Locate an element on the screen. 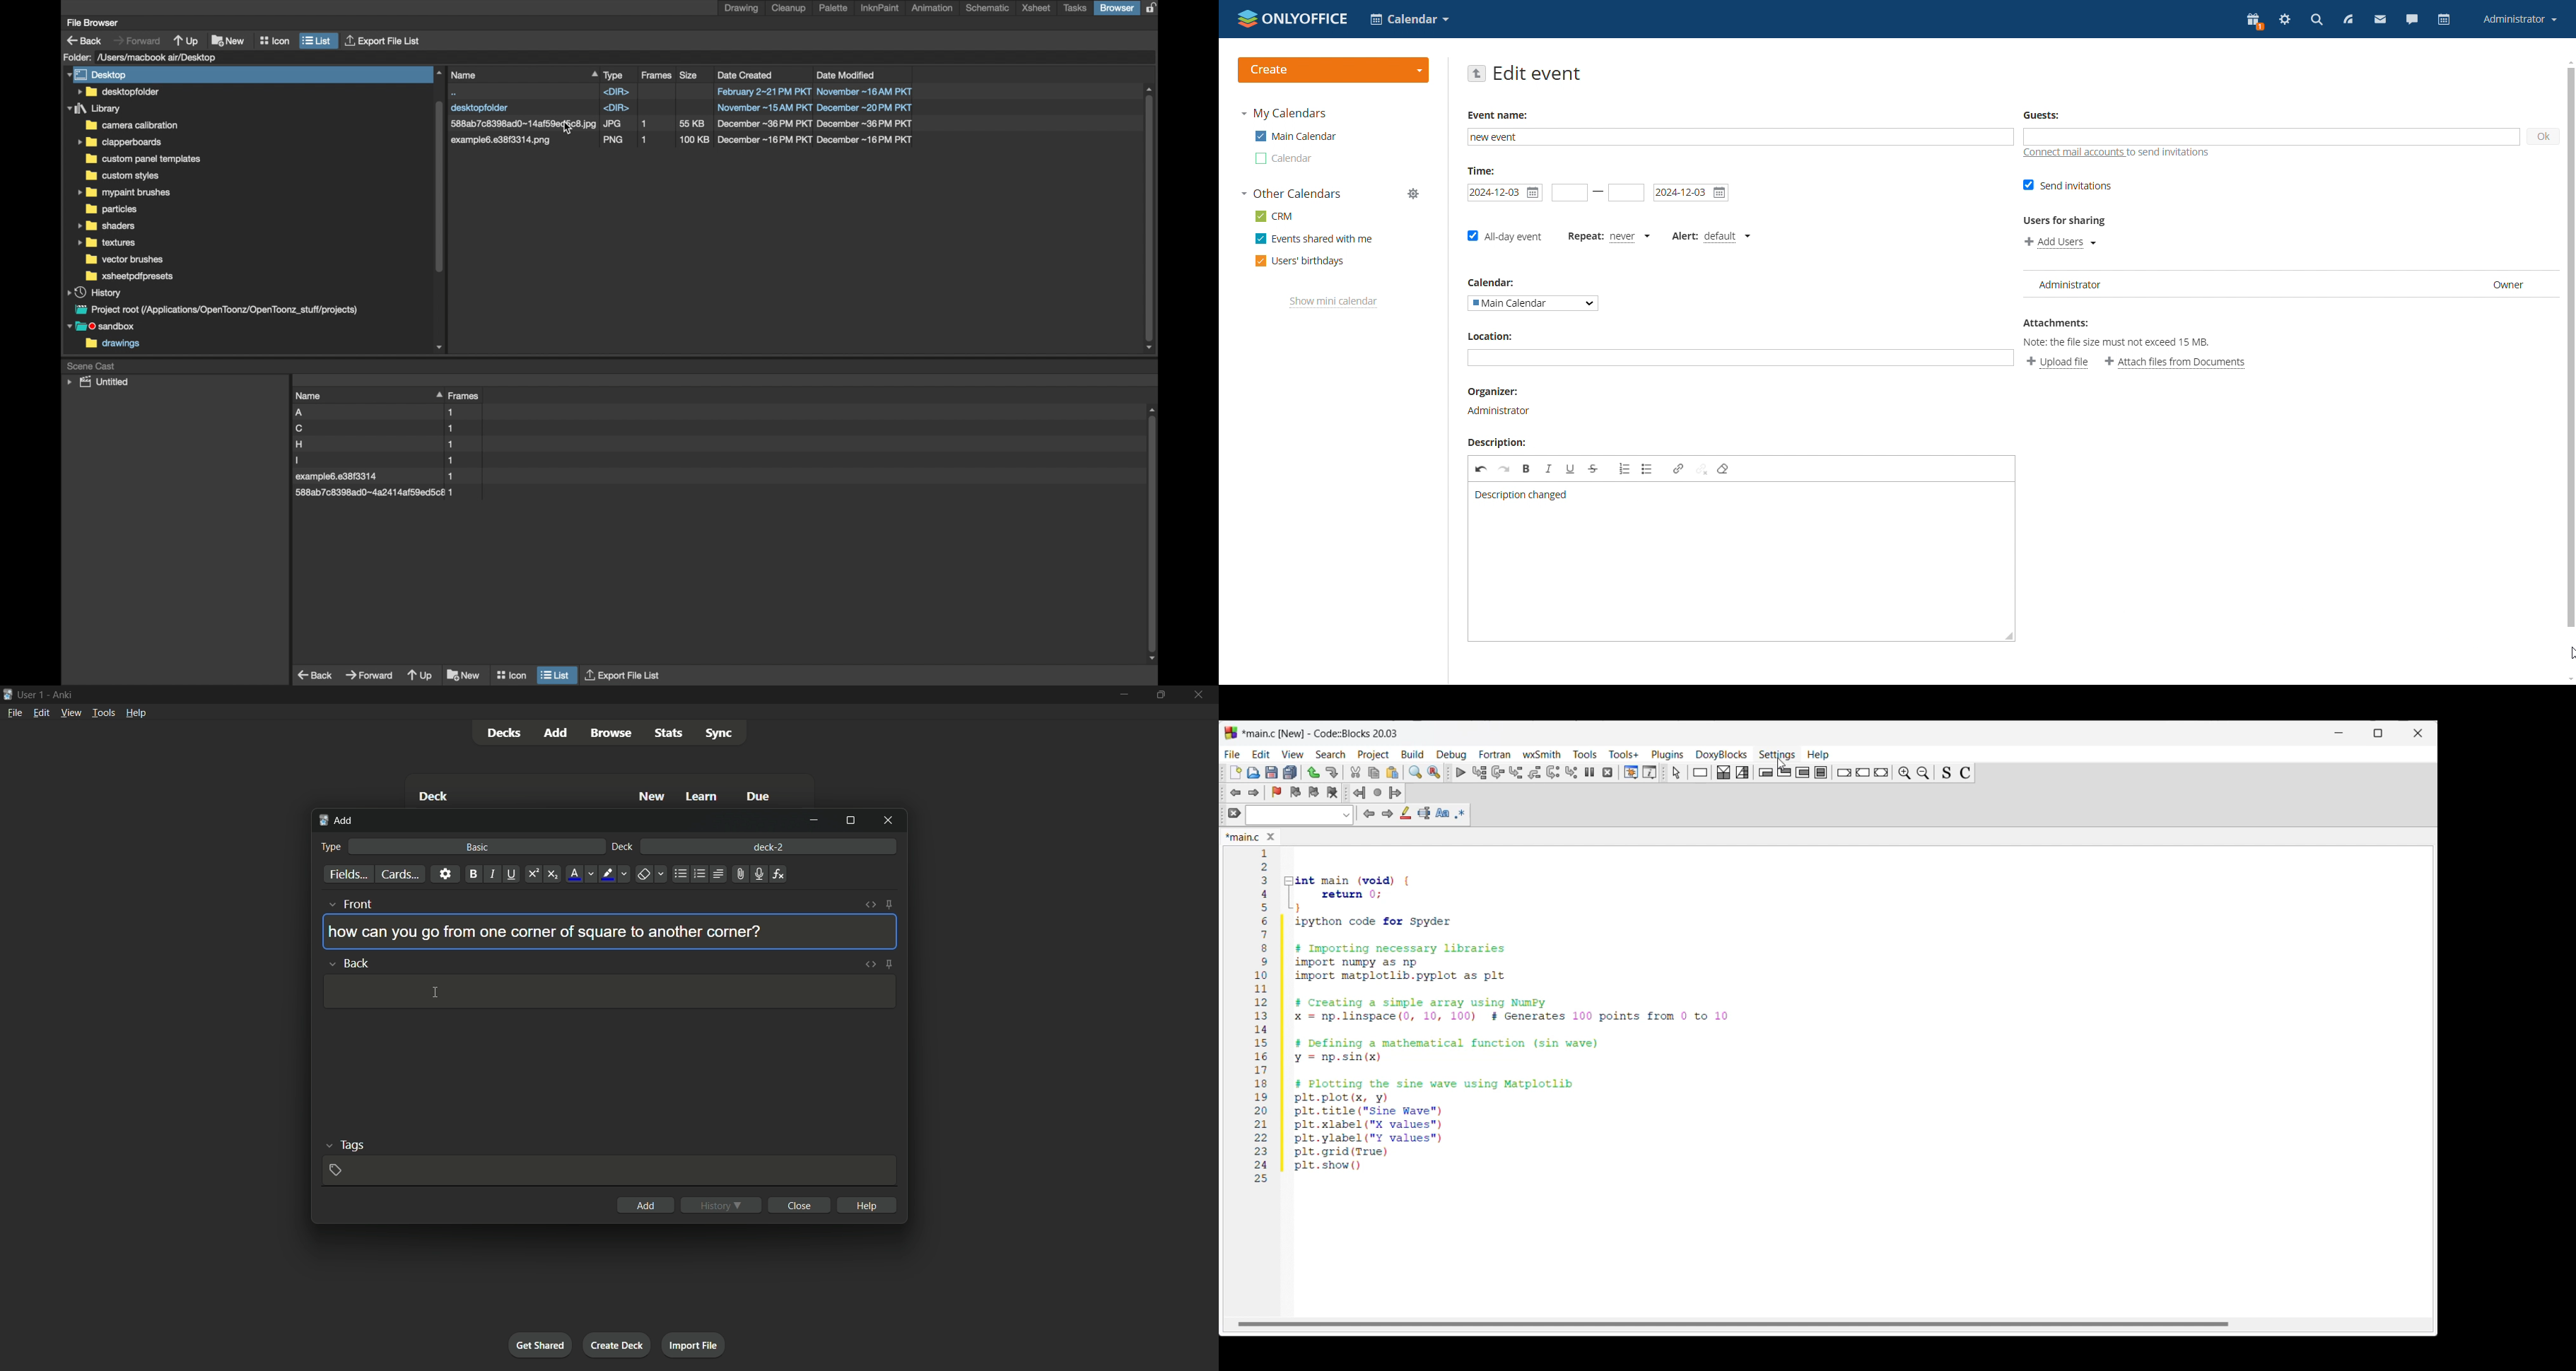  Run to cursor is located at coordinates (1480, 772).